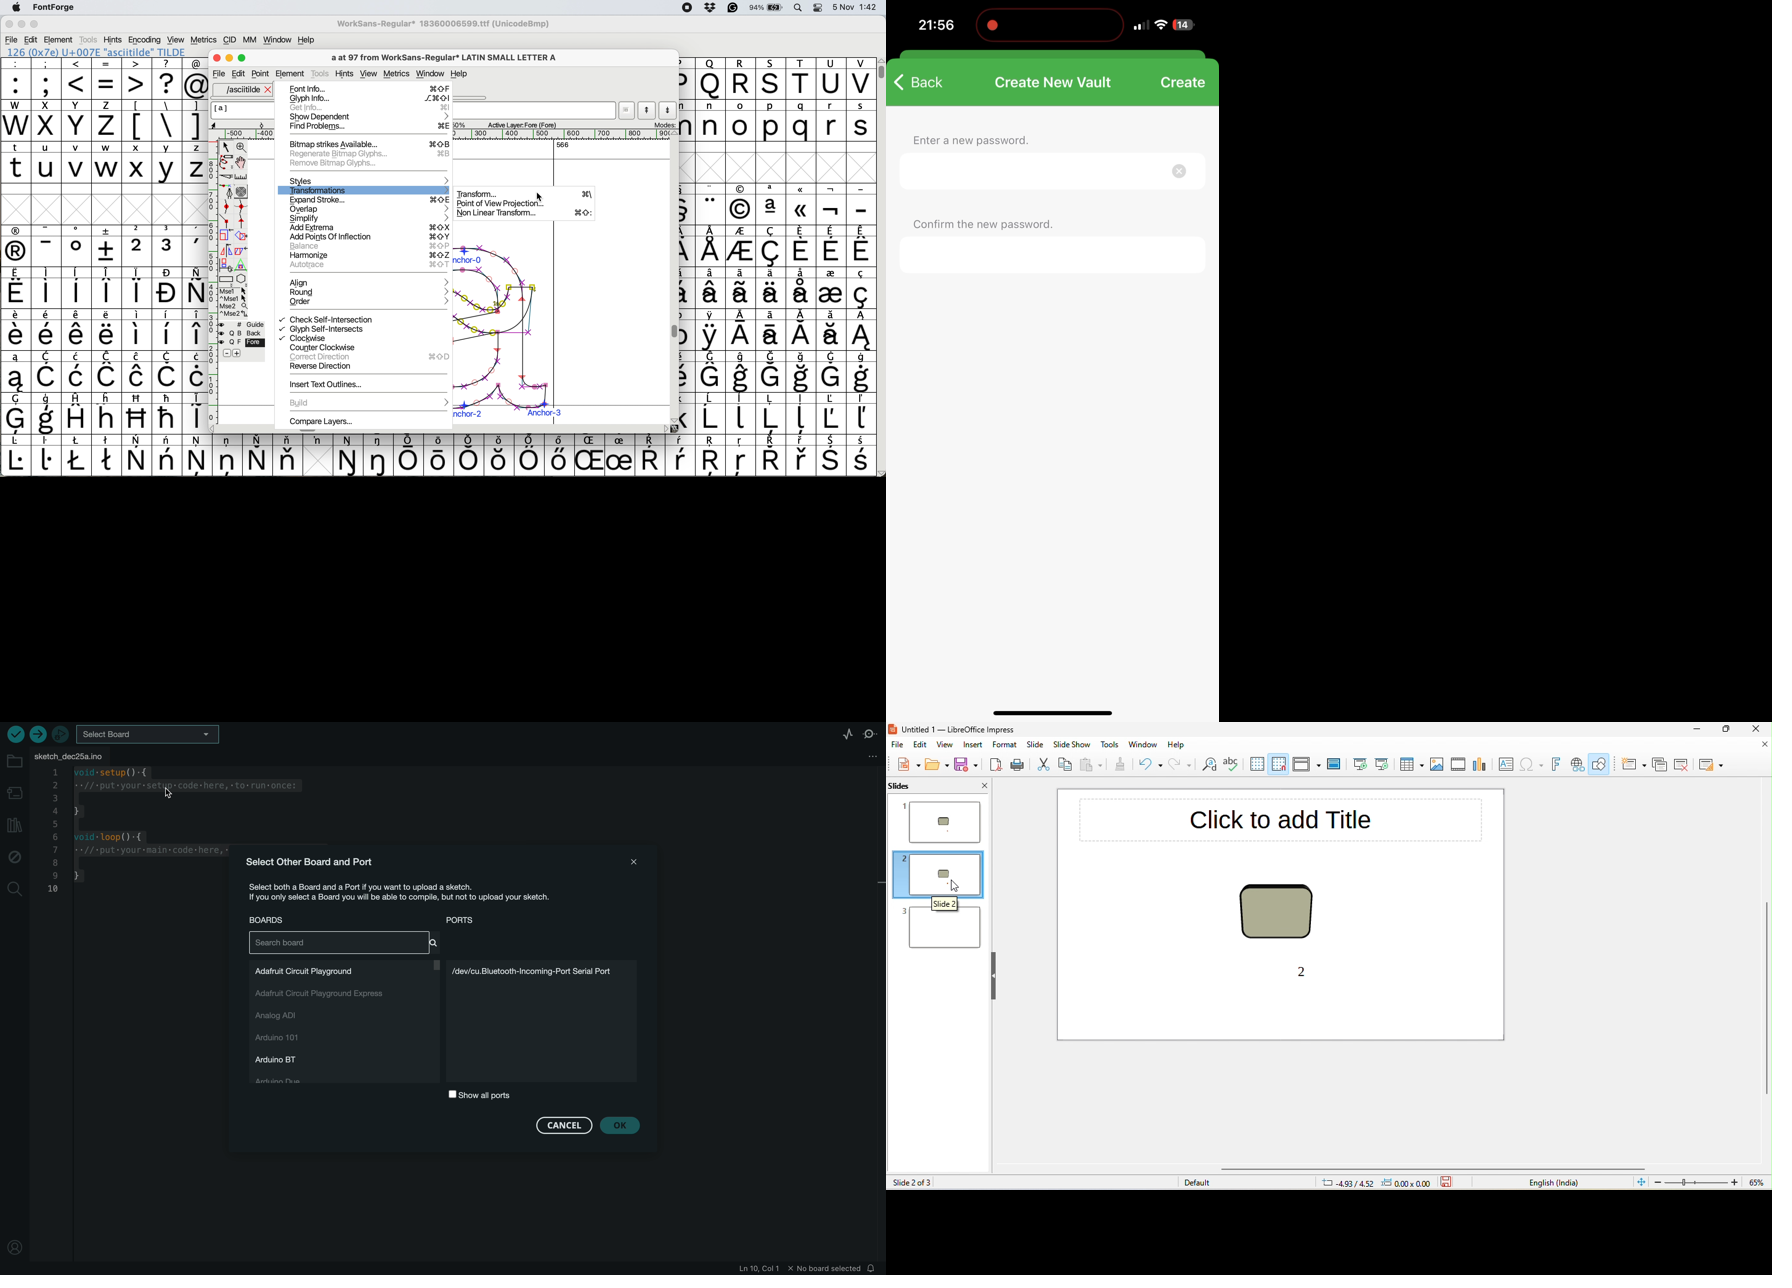 The width and height of the screenshot is (1792, 1288). Describe the element at coordinates (246, 324) in the screenshot. I see `guide` at that location.